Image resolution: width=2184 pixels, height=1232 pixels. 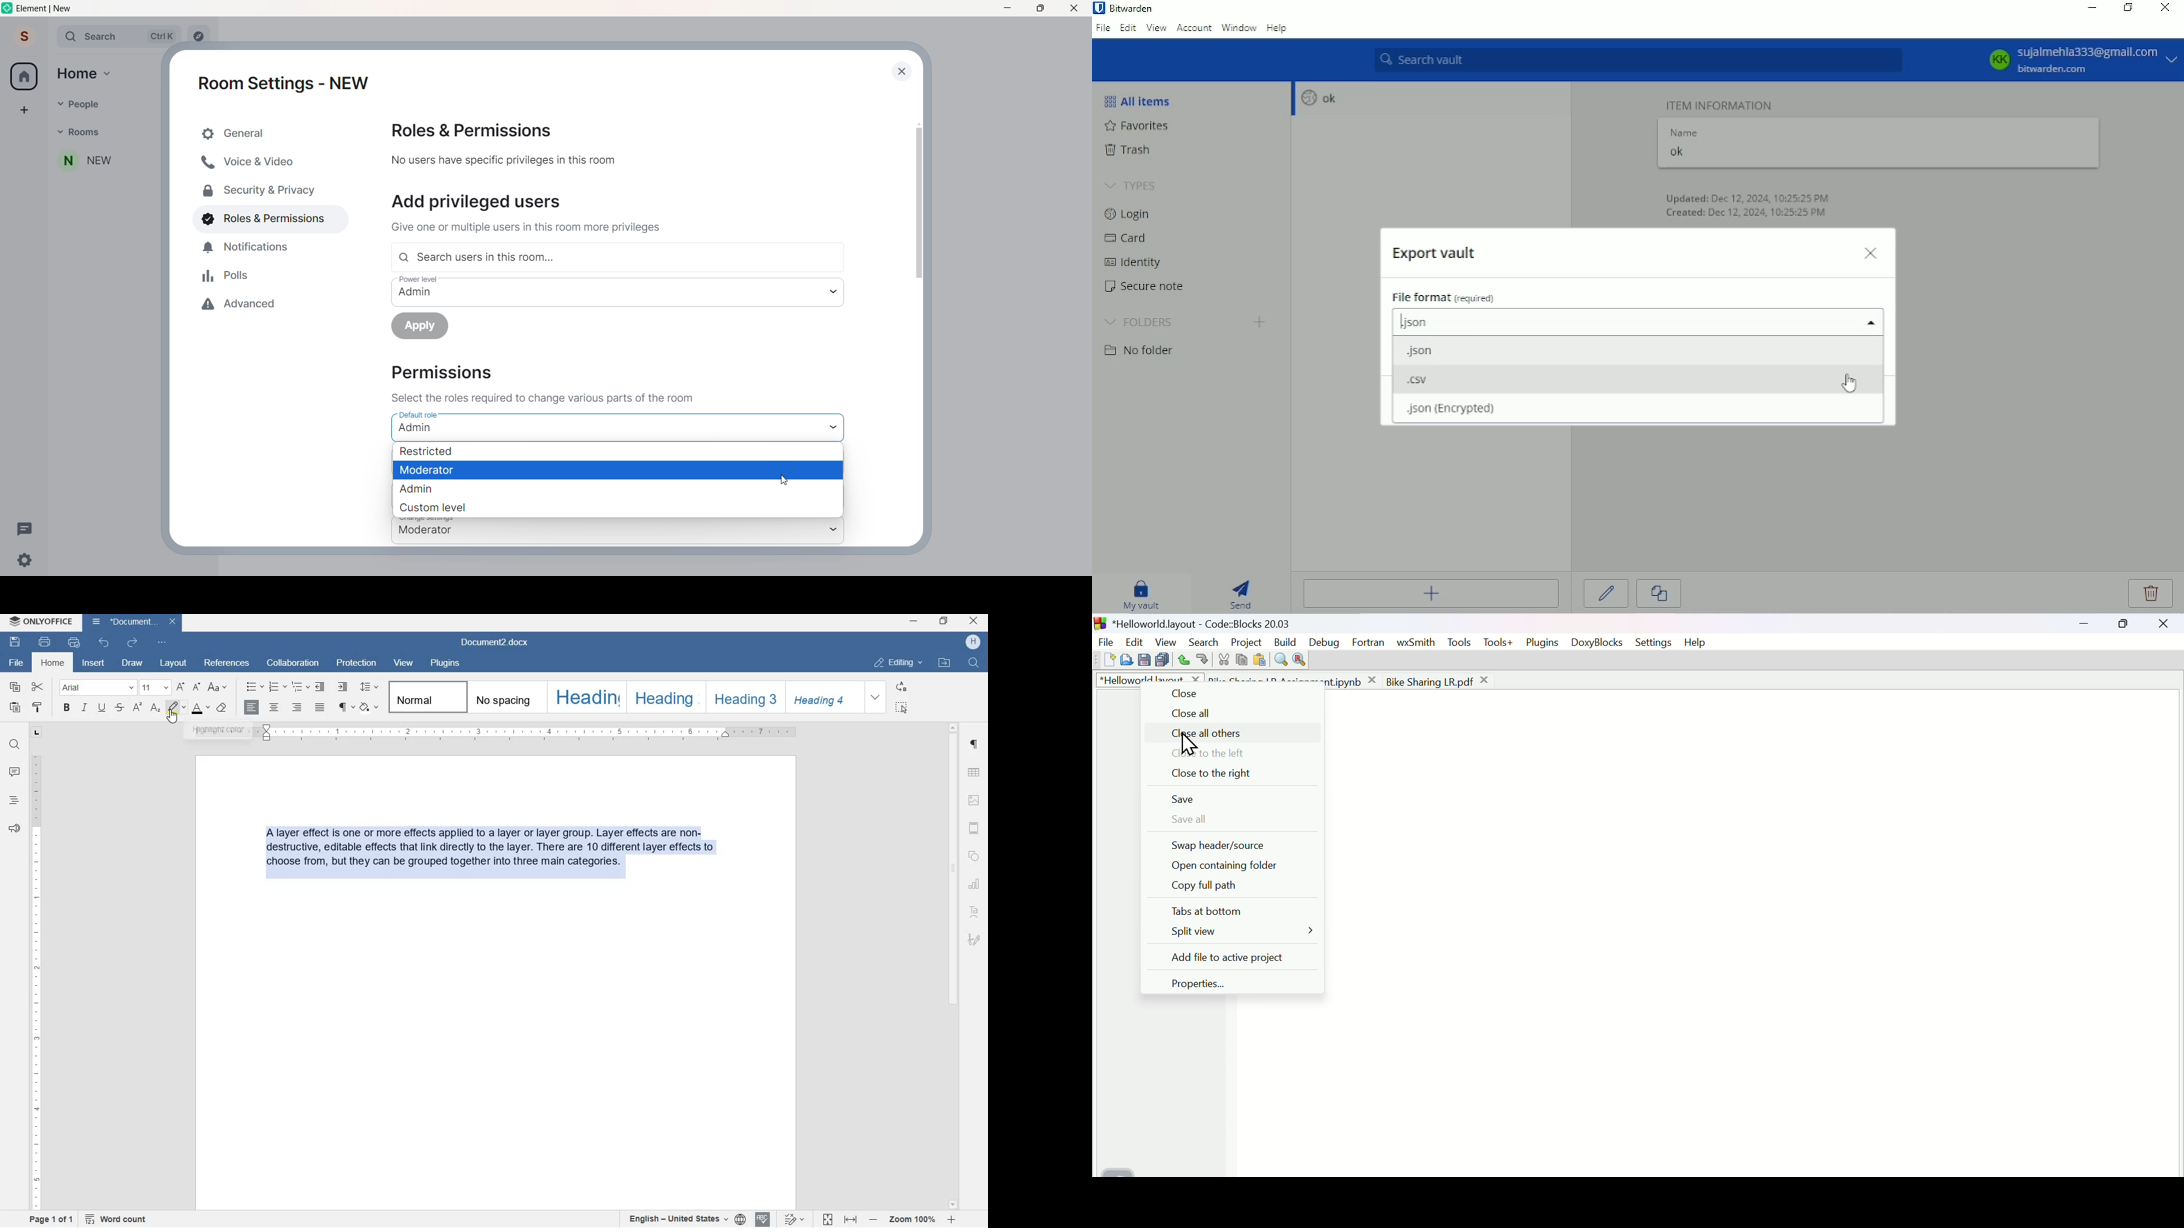 What do you see at coordinates (1261, 324) in the screenshot?
I see `Create folder` at bounding box center [1261, 324].